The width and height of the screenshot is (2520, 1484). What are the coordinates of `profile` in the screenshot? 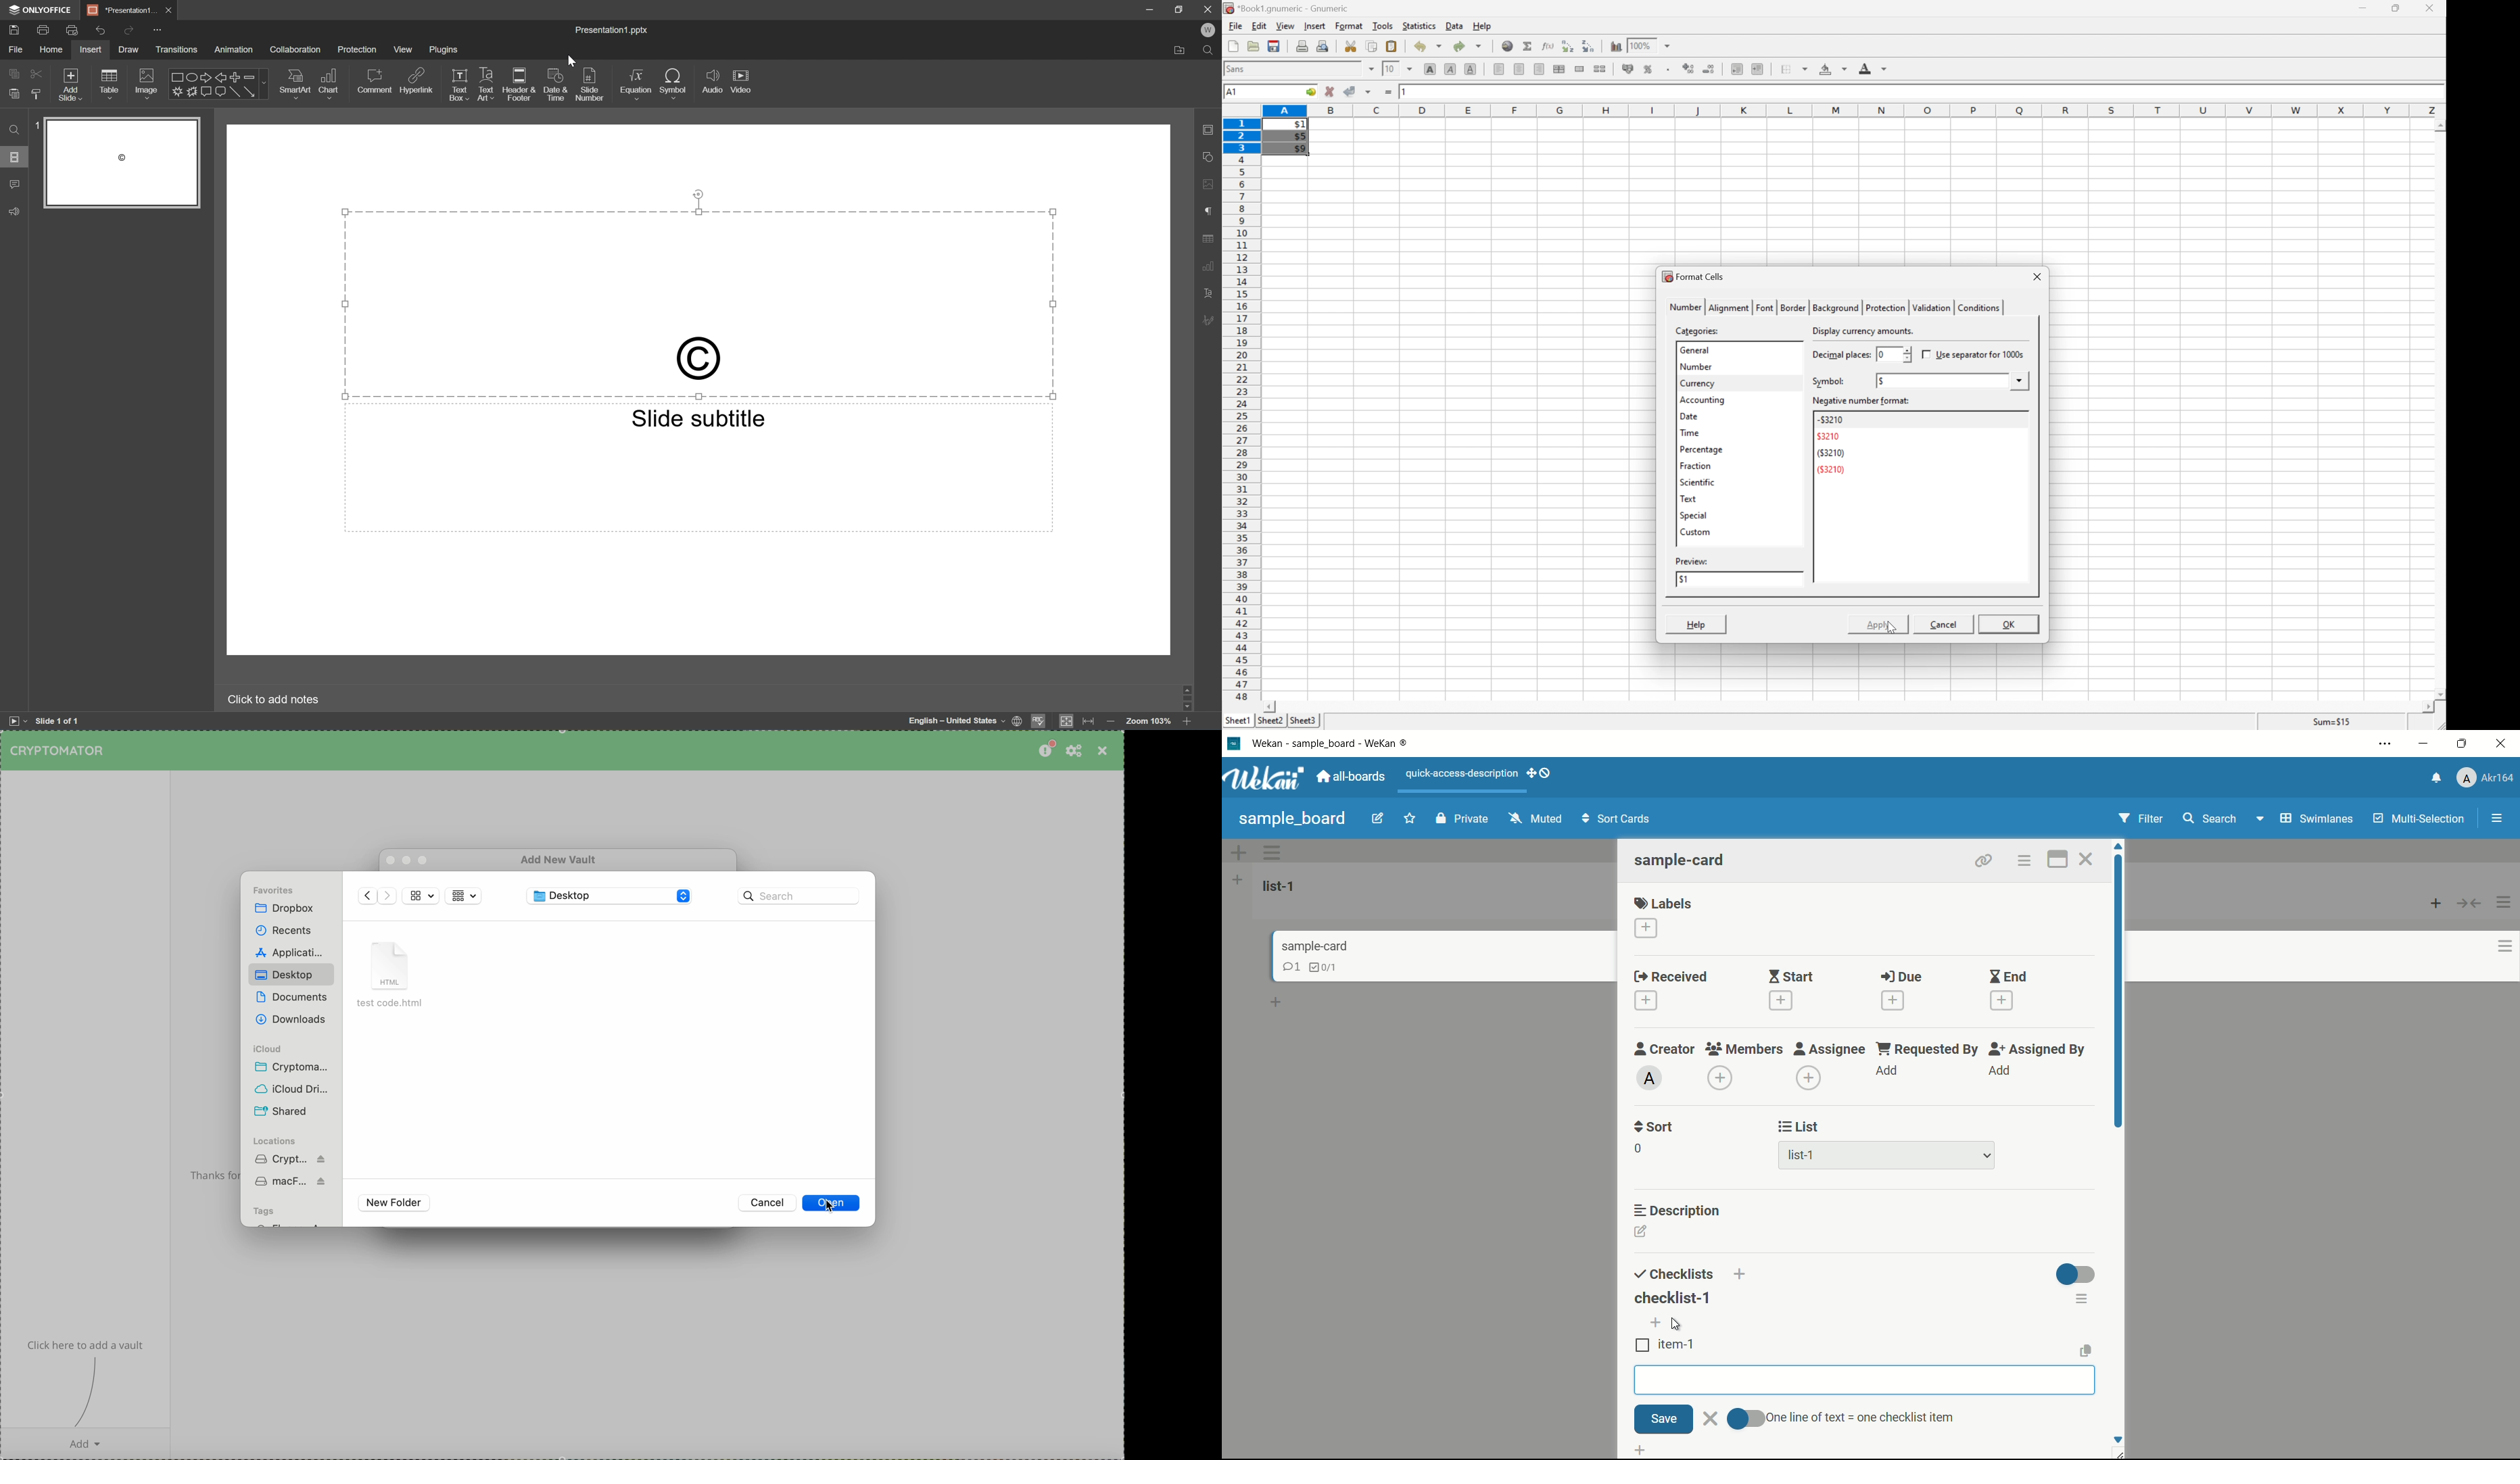 It's located at (2486, 779).